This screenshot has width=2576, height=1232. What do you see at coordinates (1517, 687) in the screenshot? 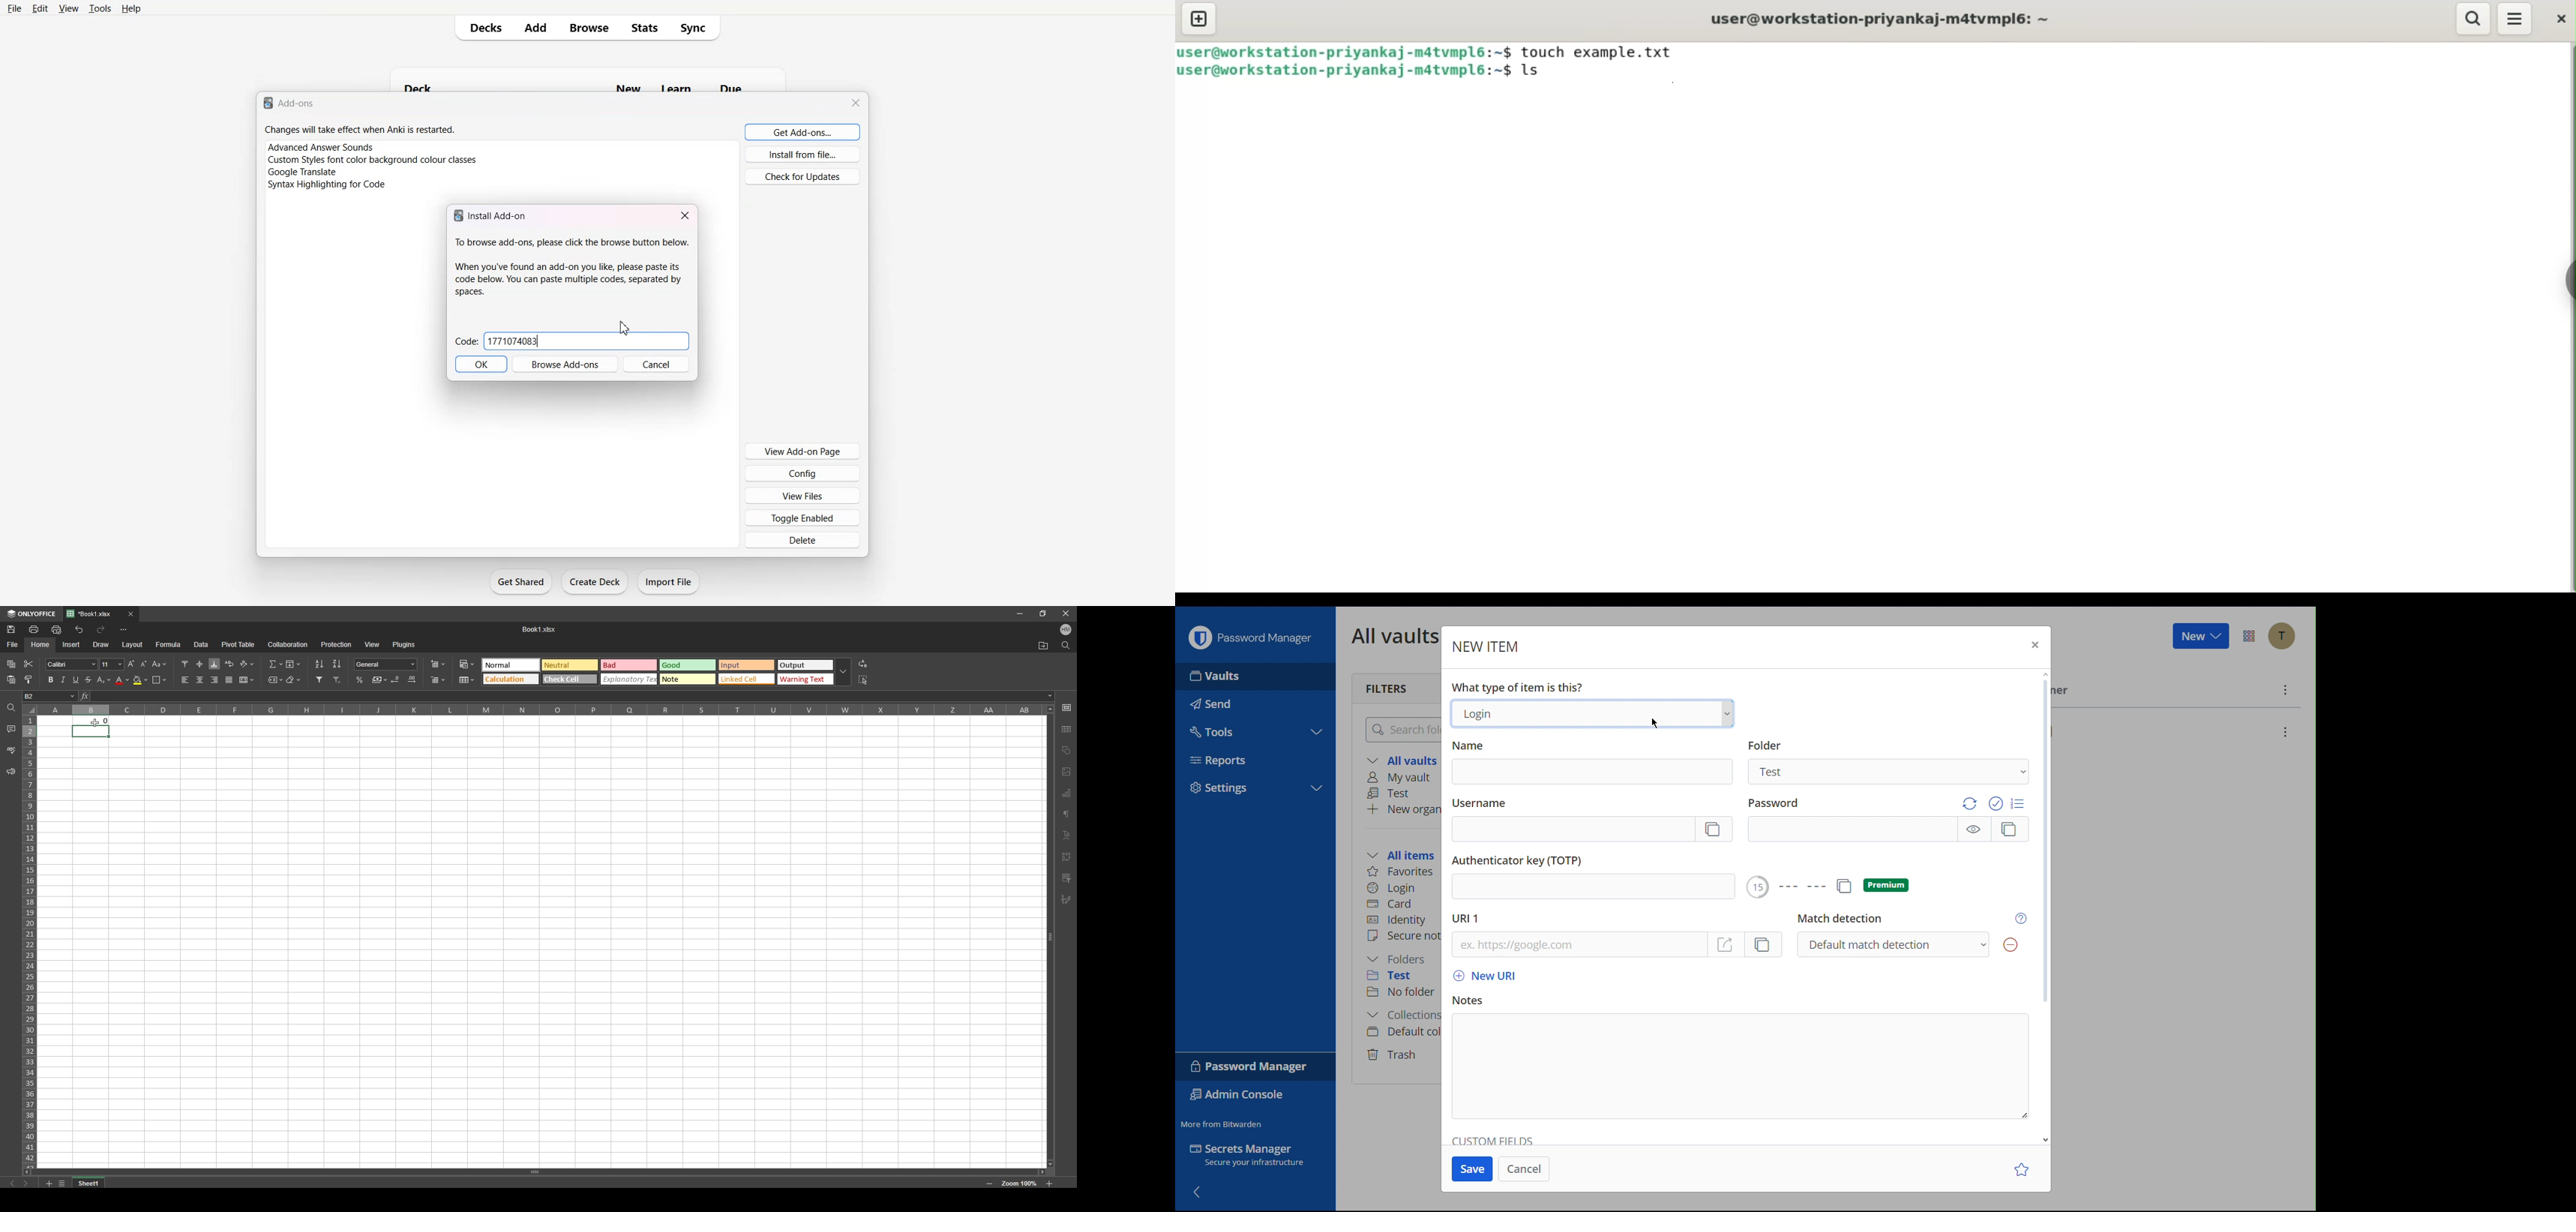
I see `What type of item is this` at bounding box center [1517, 687].